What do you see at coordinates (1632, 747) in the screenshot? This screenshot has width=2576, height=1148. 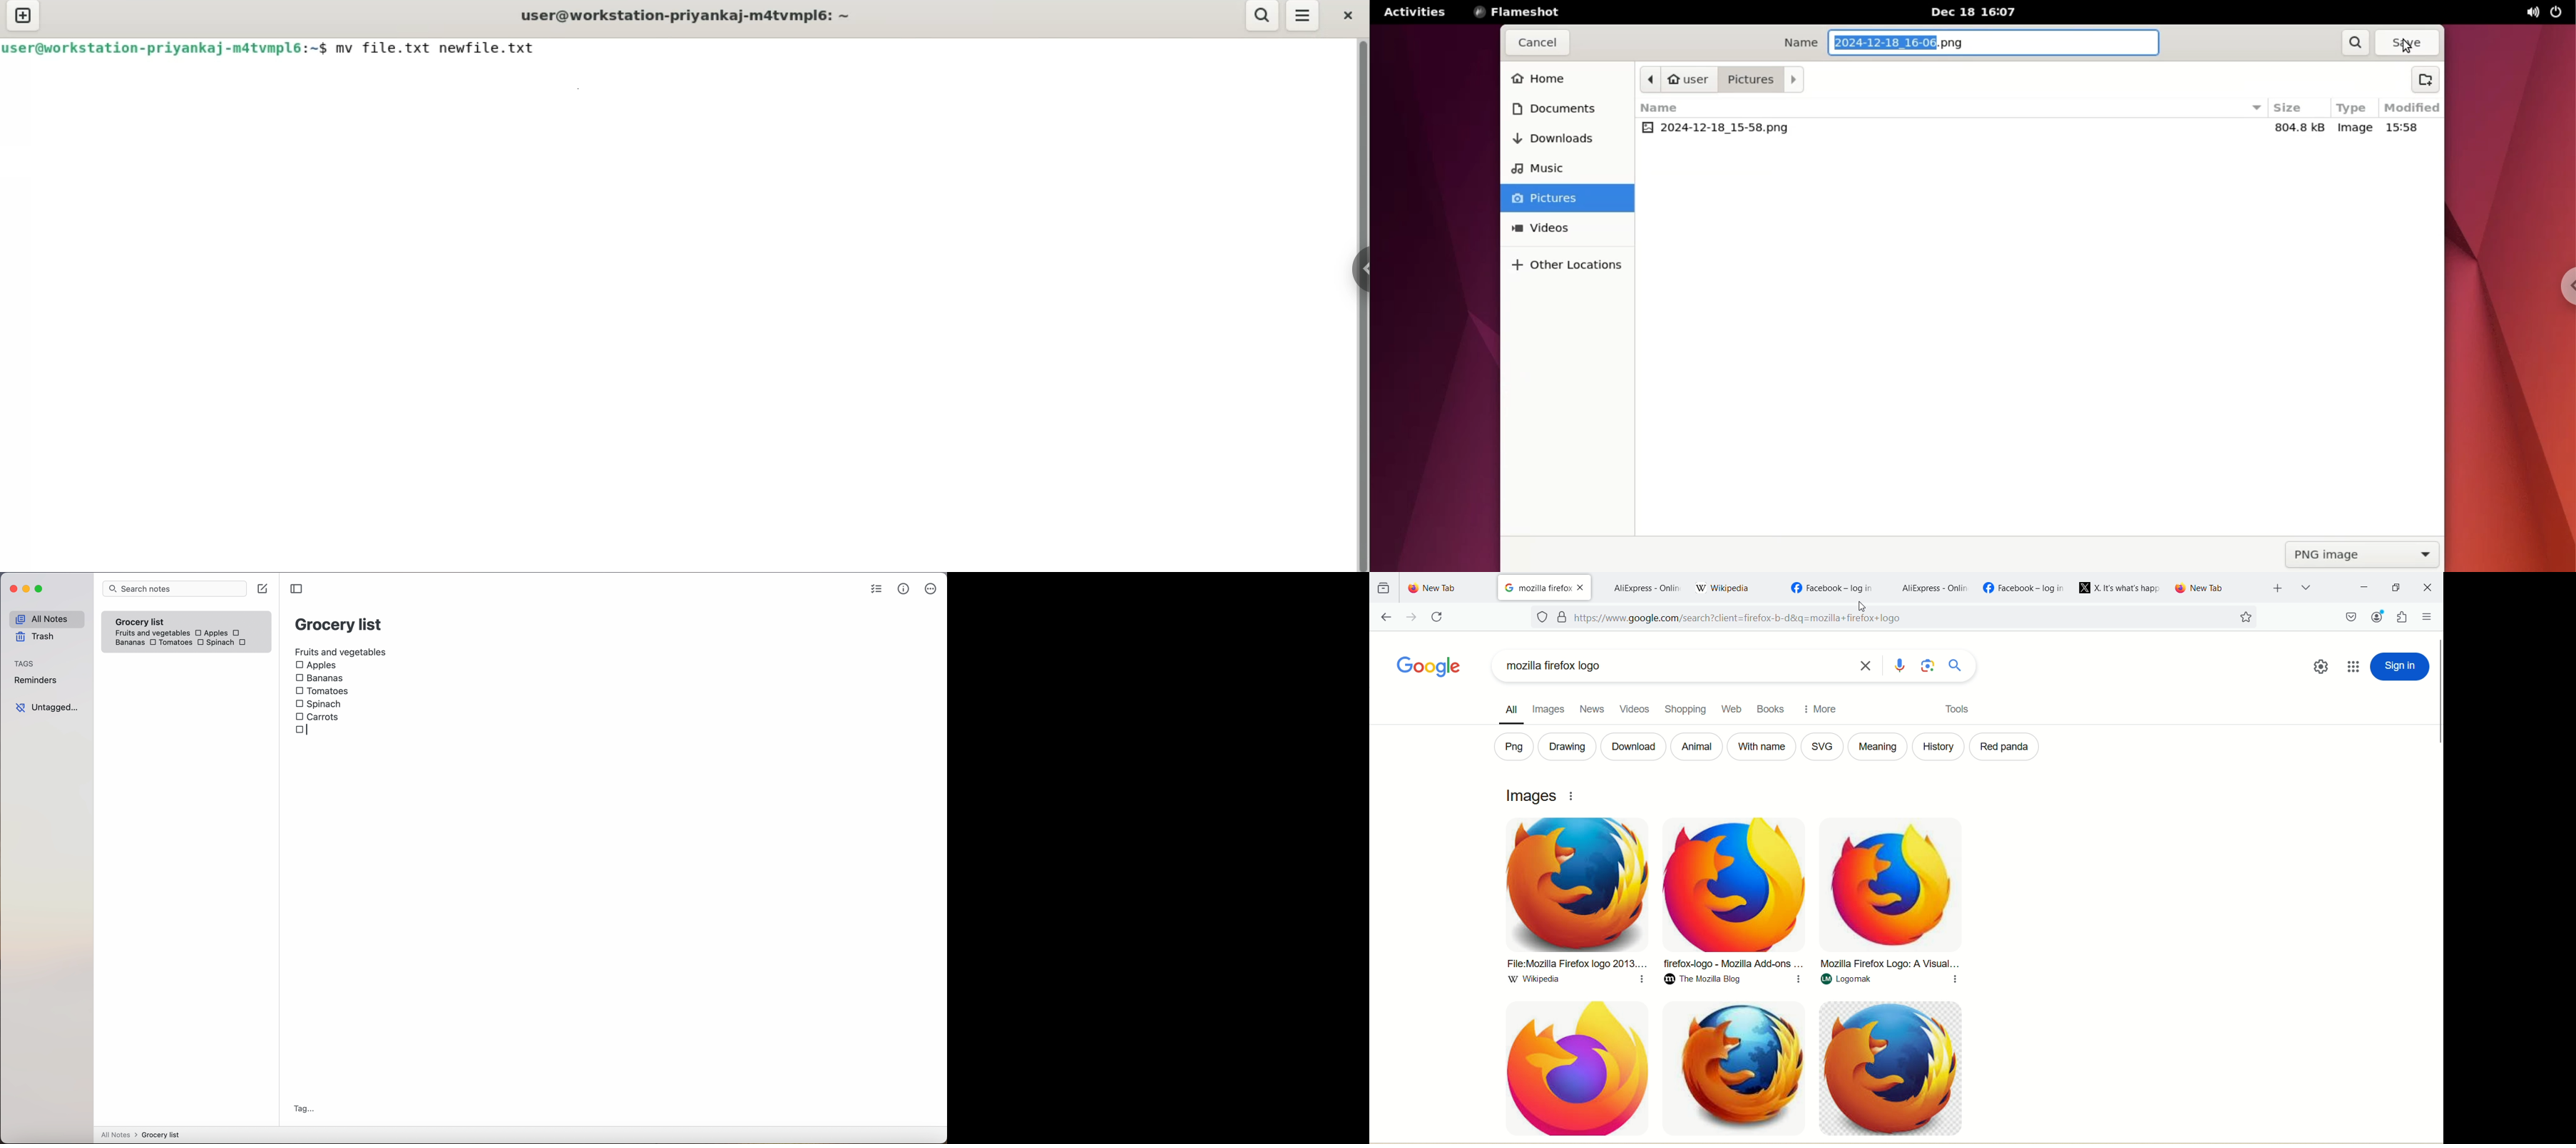 I see `download` at bounding box center [1632, 747].